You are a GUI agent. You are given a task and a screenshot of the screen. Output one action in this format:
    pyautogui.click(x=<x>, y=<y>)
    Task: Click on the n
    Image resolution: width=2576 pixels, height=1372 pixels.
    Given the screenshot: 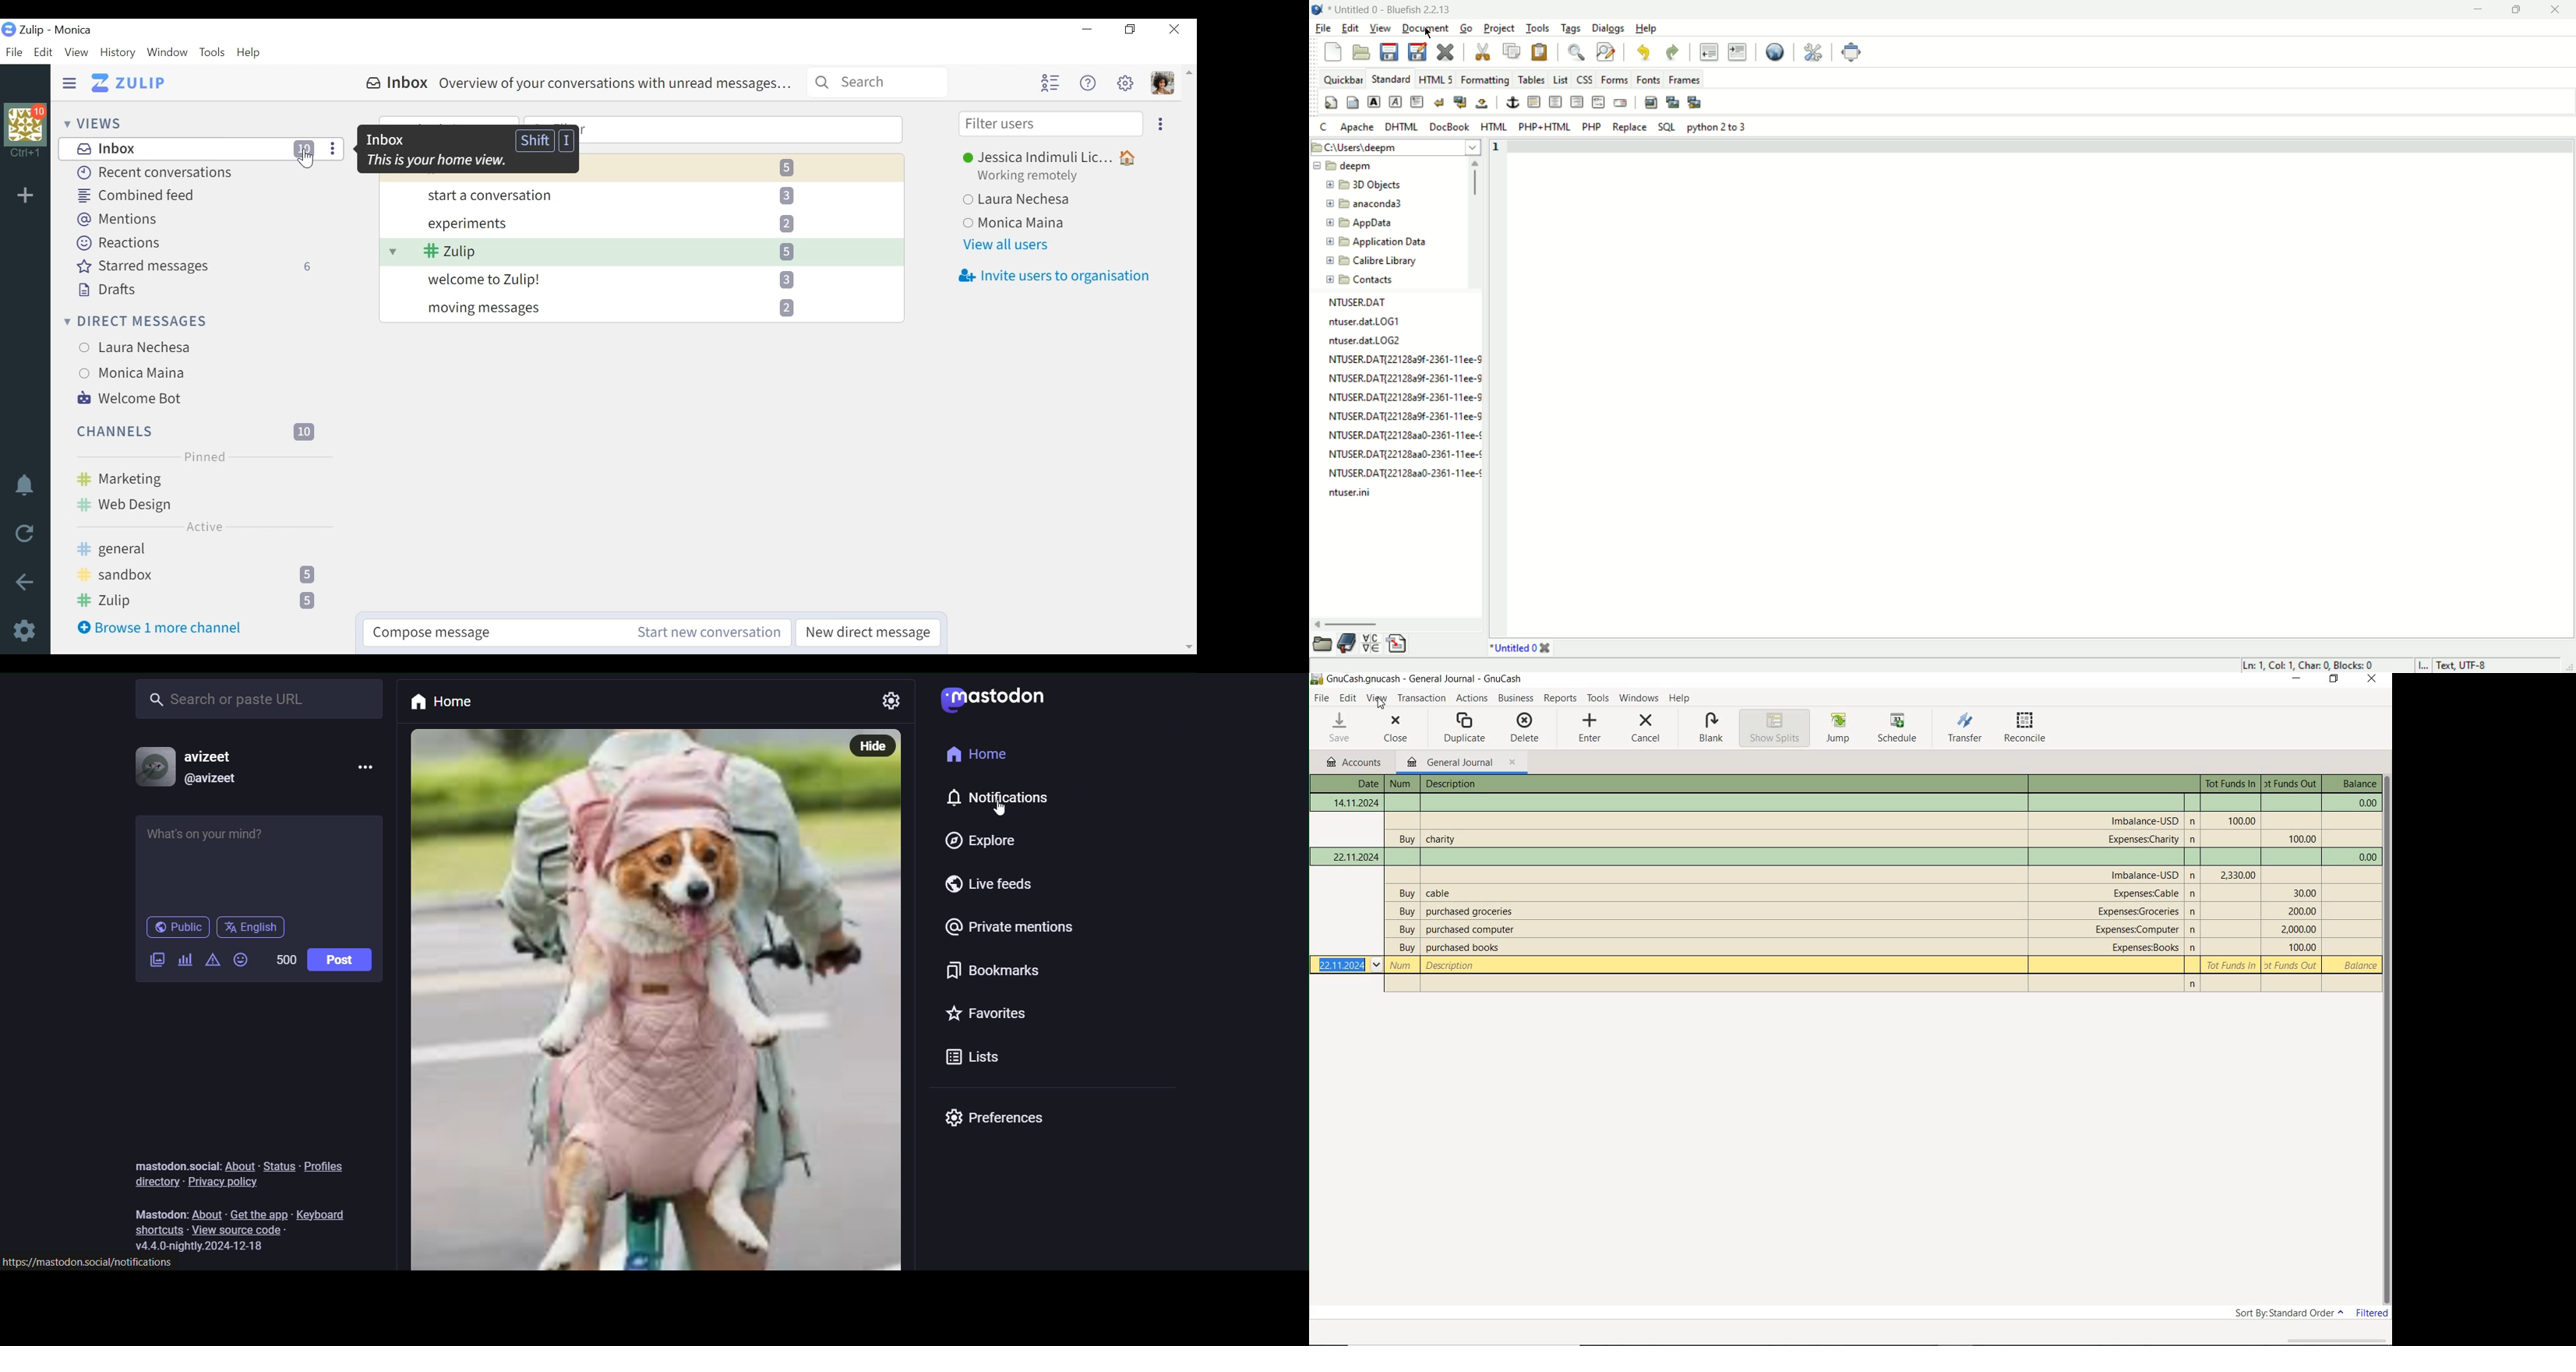 What is the action you would take?
    pyautogui.click(x=2193, y=986)
    